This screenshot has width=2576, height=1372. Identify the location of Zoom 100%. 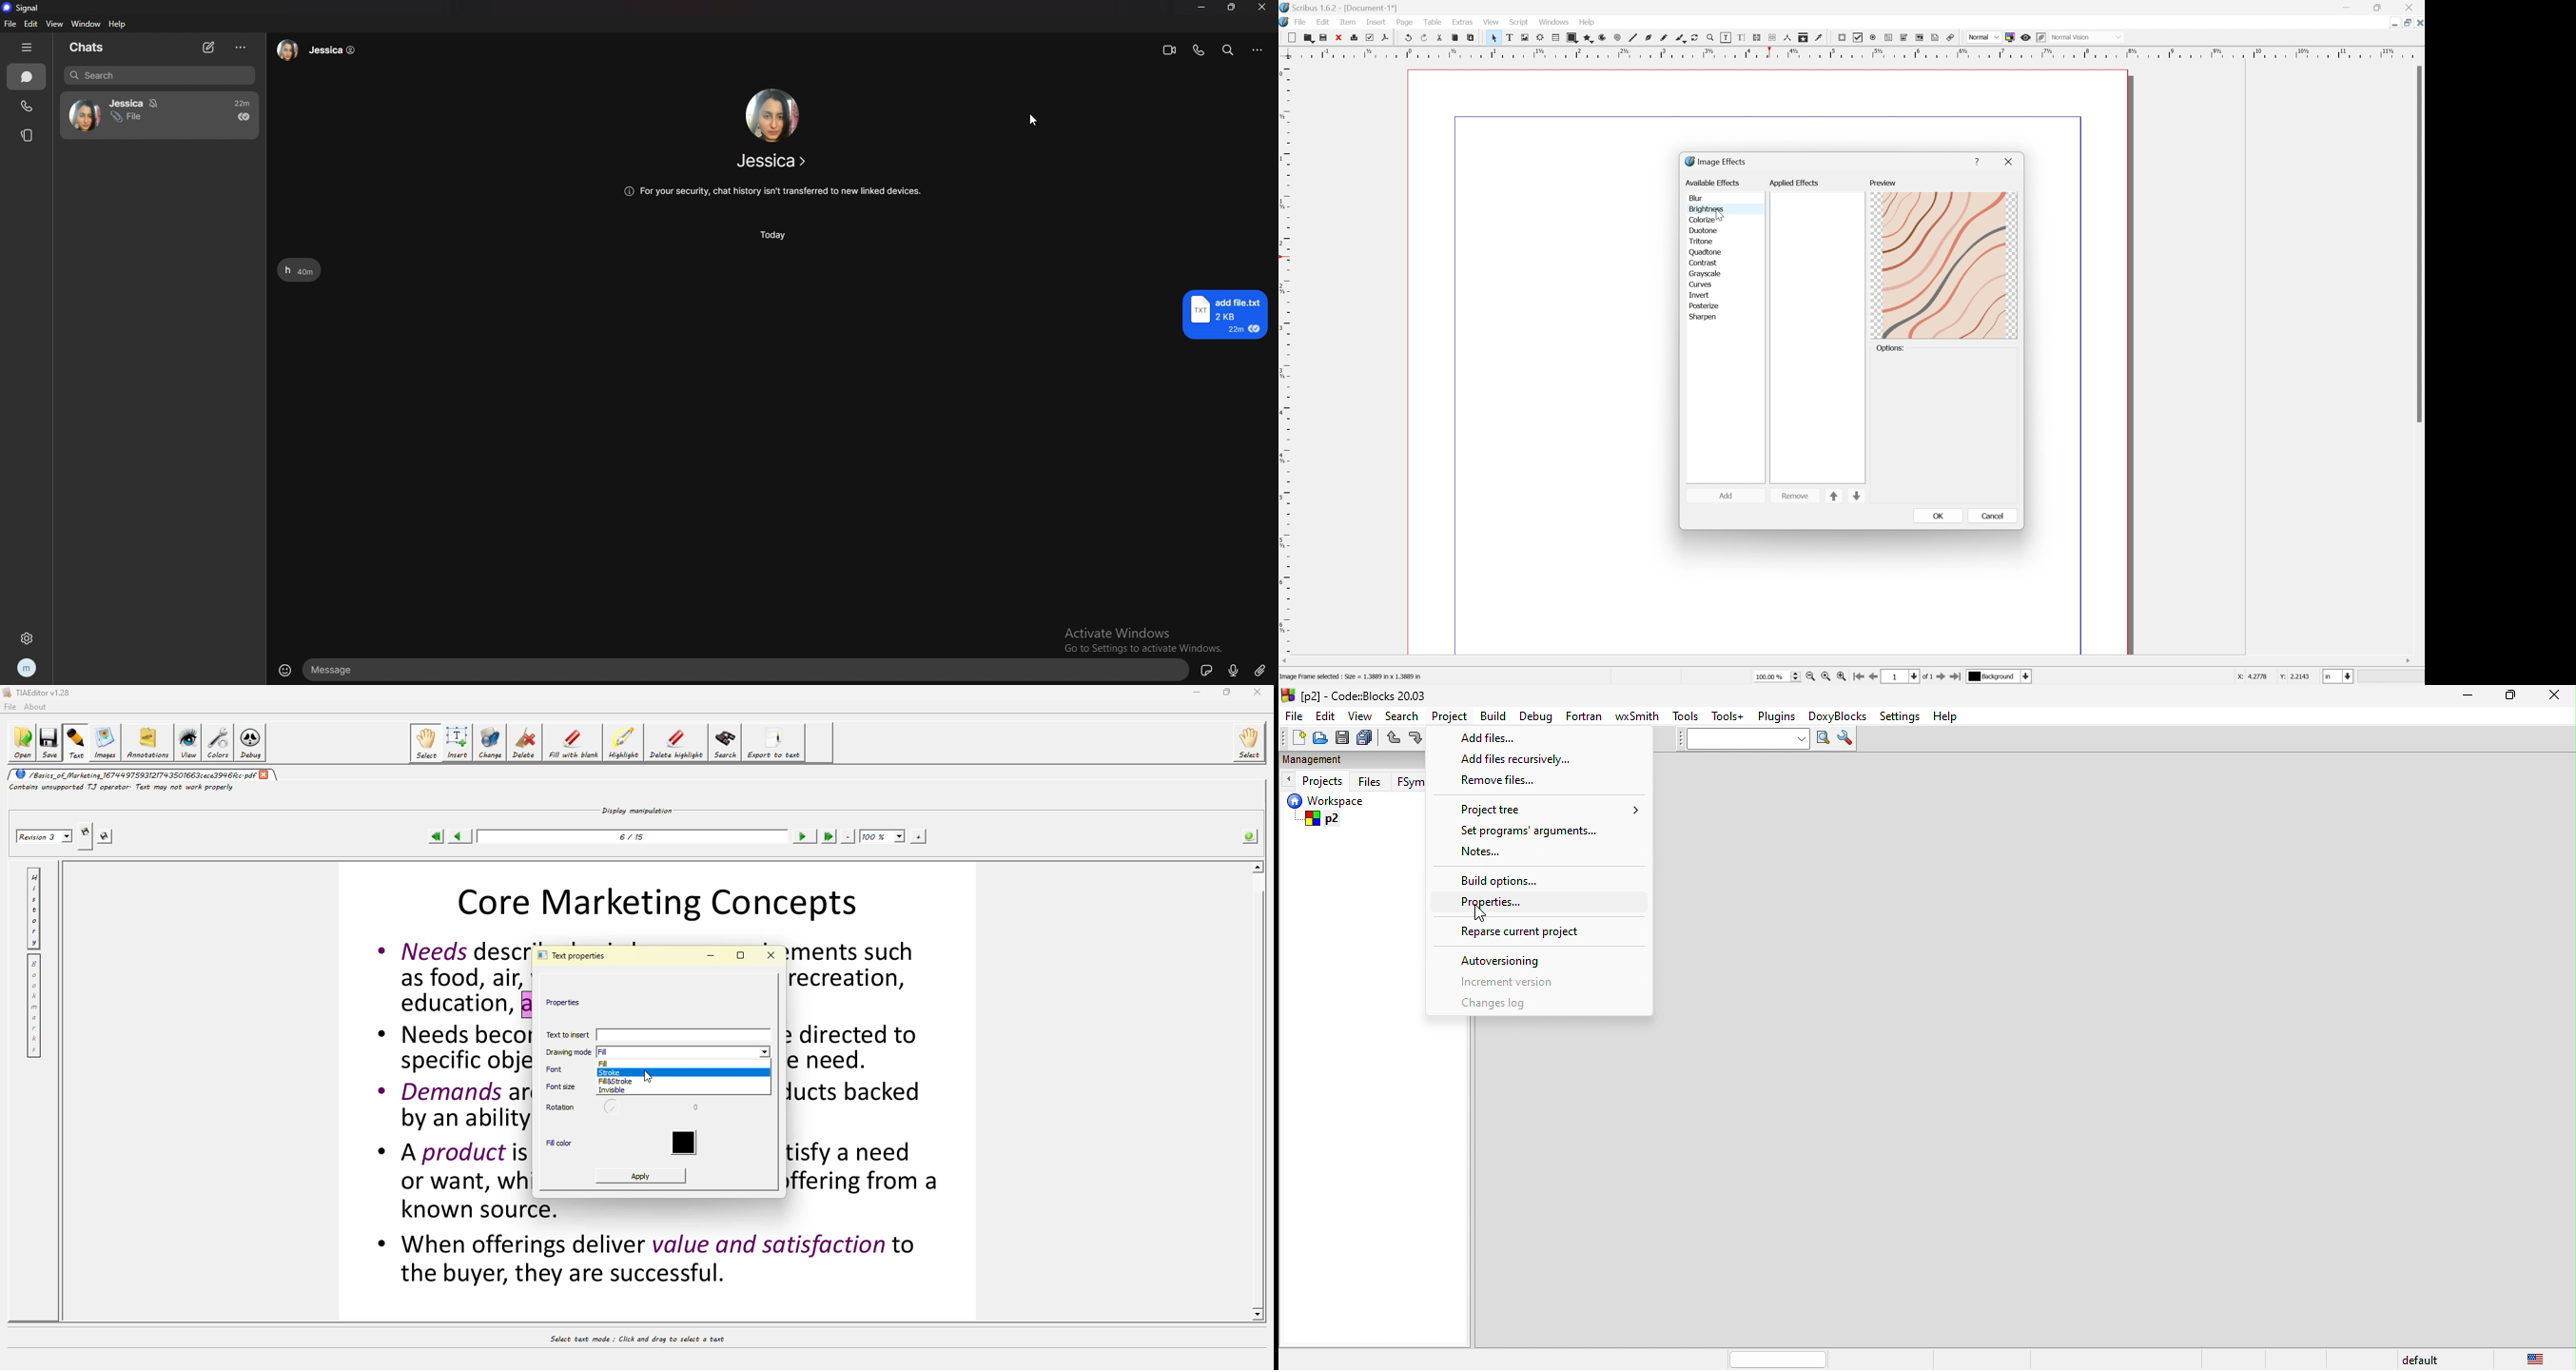
(1778, 676).